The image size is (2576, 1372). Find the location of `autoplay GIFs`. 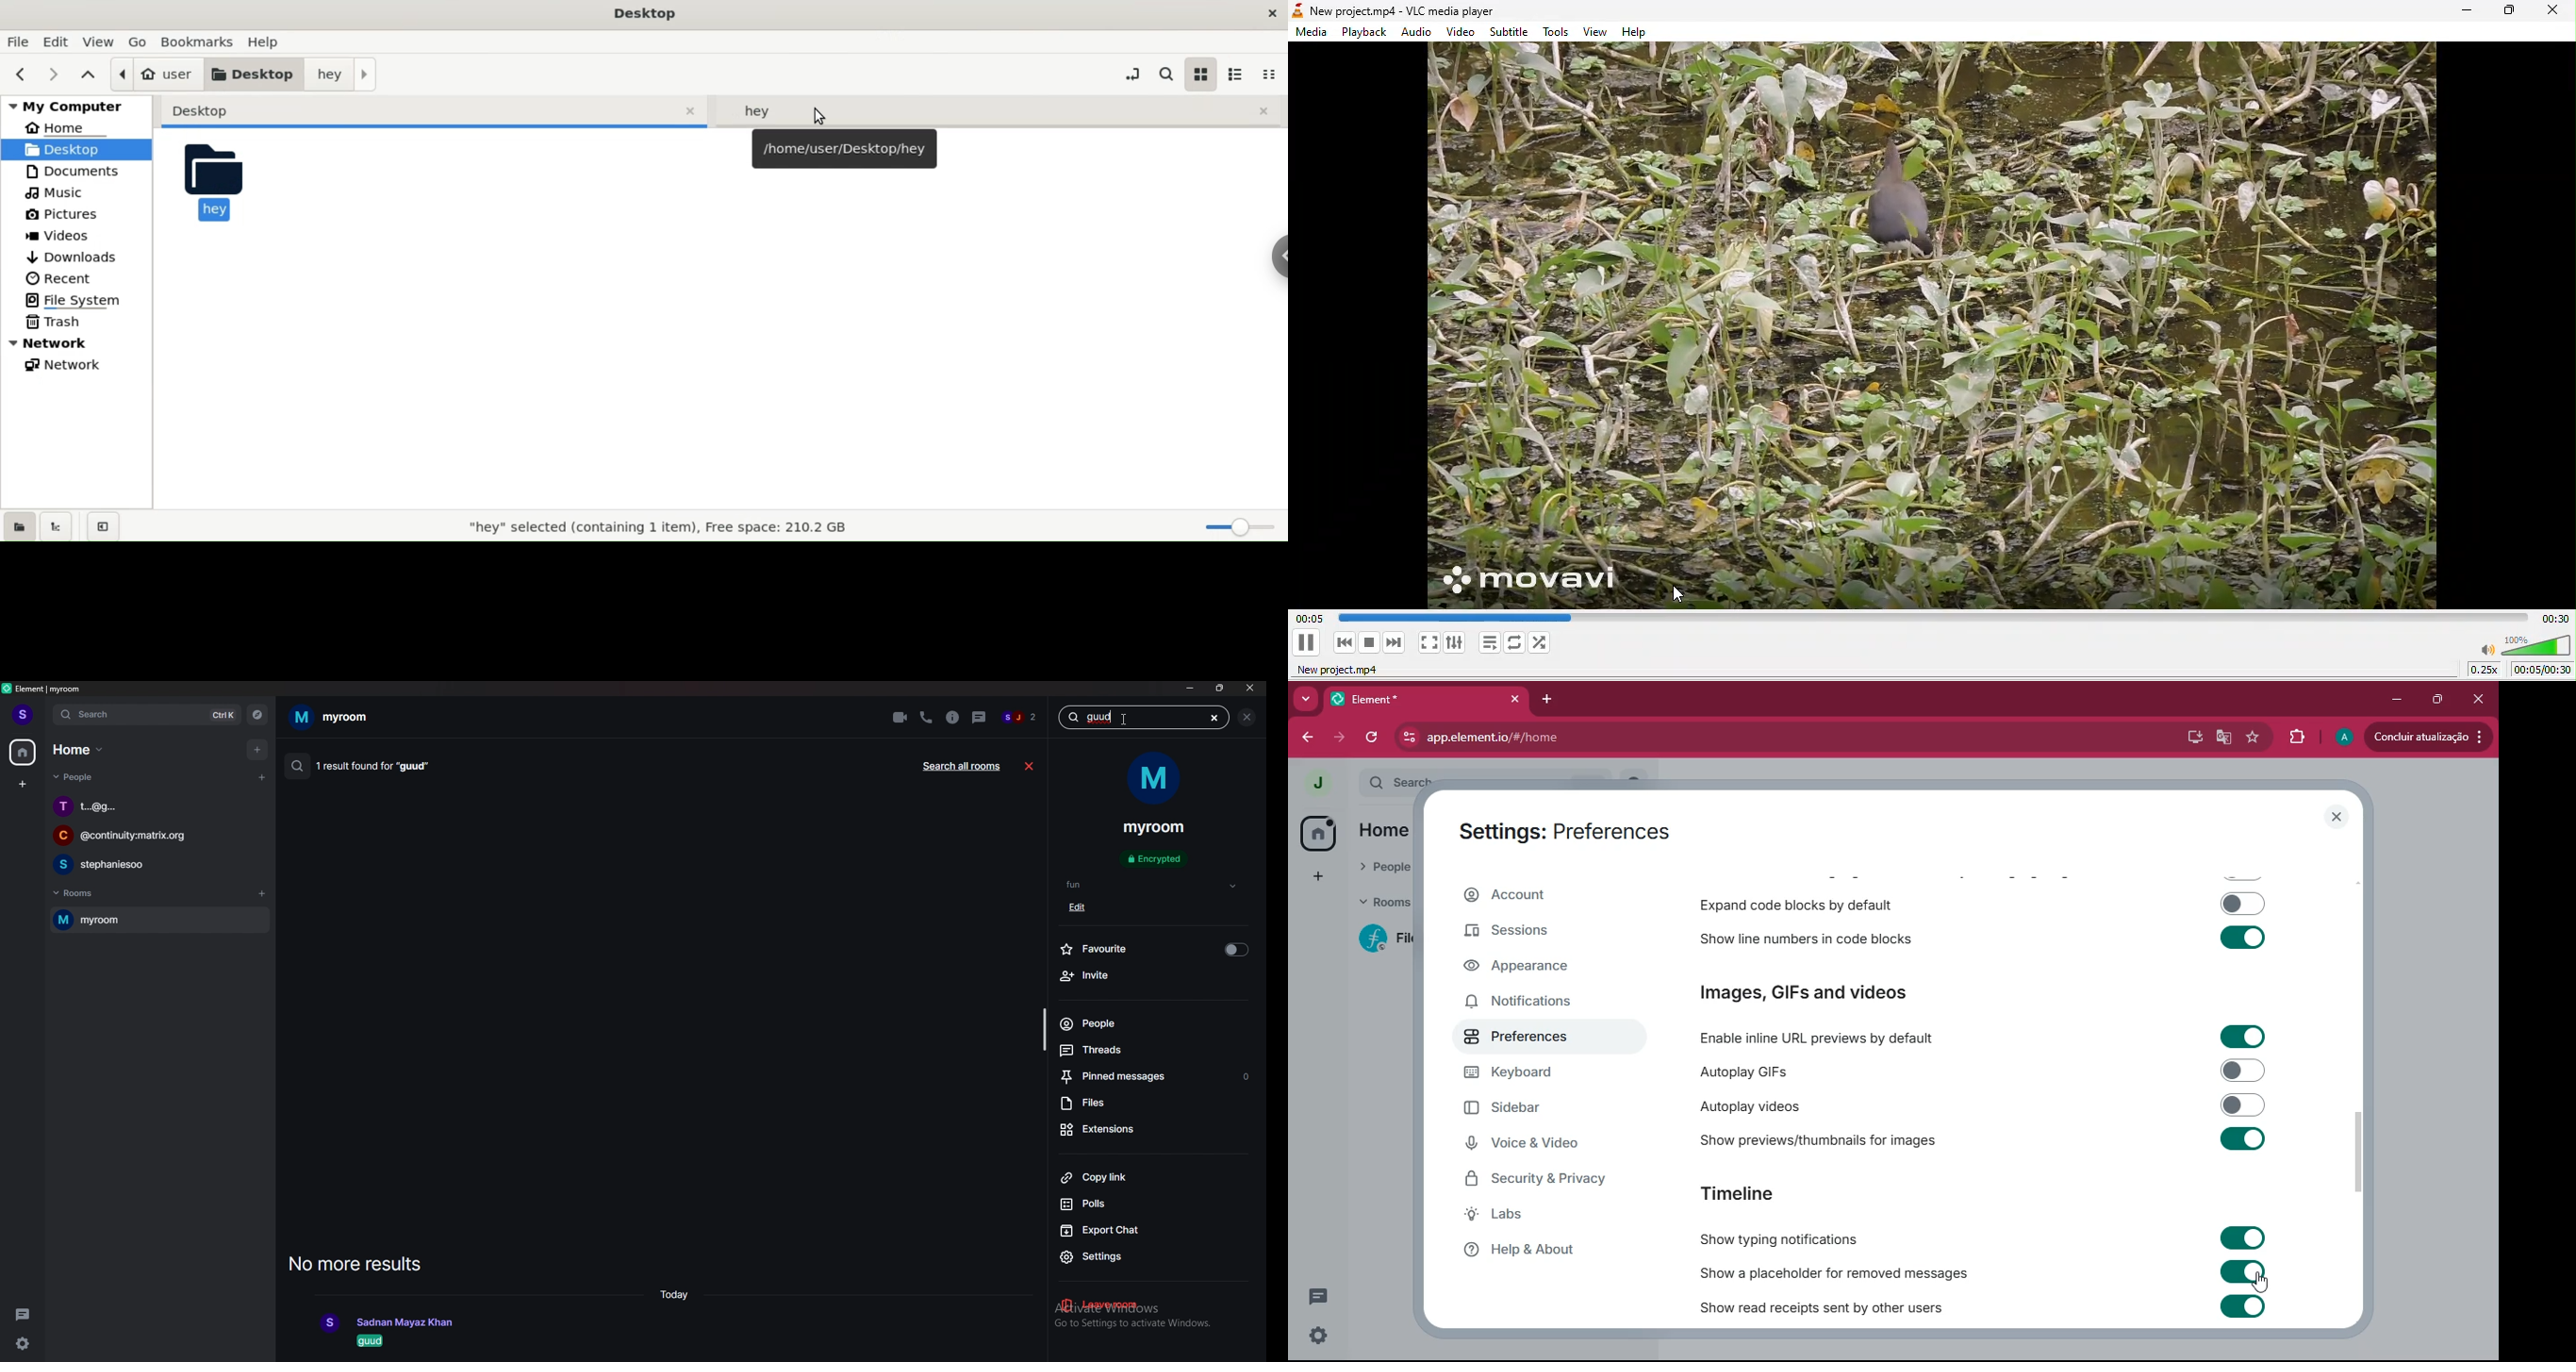

autoplay GIFs is located at coordinates (1839, 1073).